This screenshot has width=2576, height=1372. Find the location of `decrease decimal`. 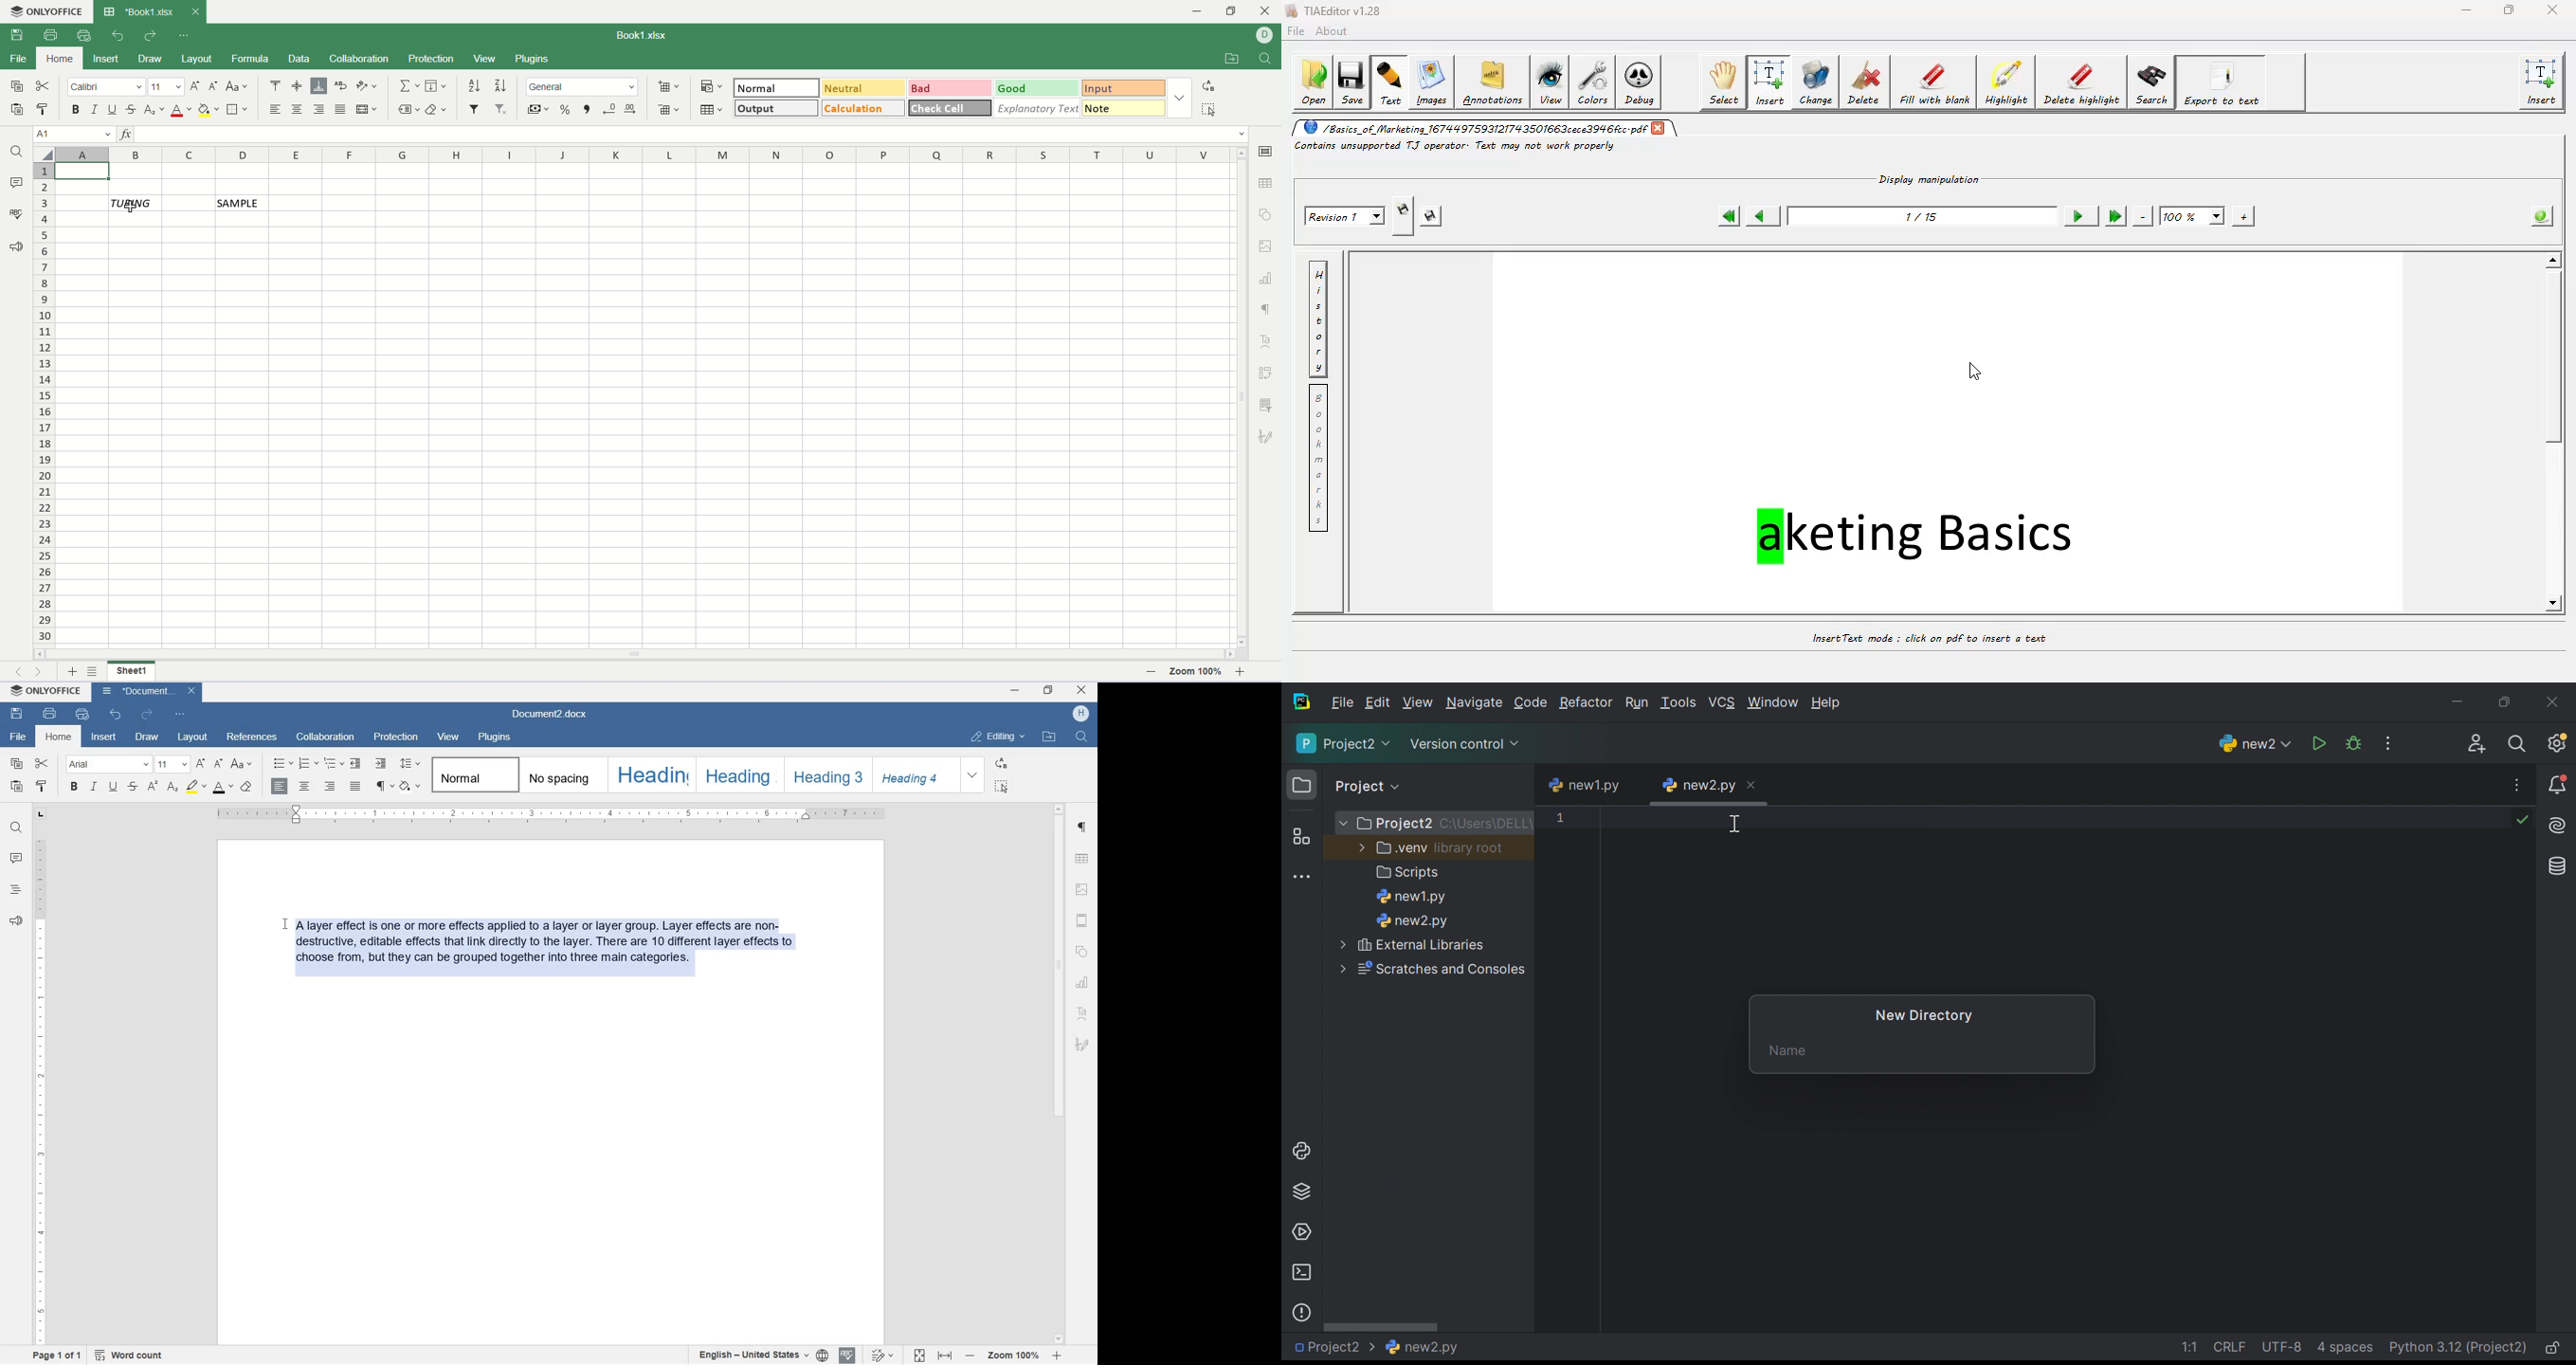

decrease decimal is located at coordinates (610, 110).